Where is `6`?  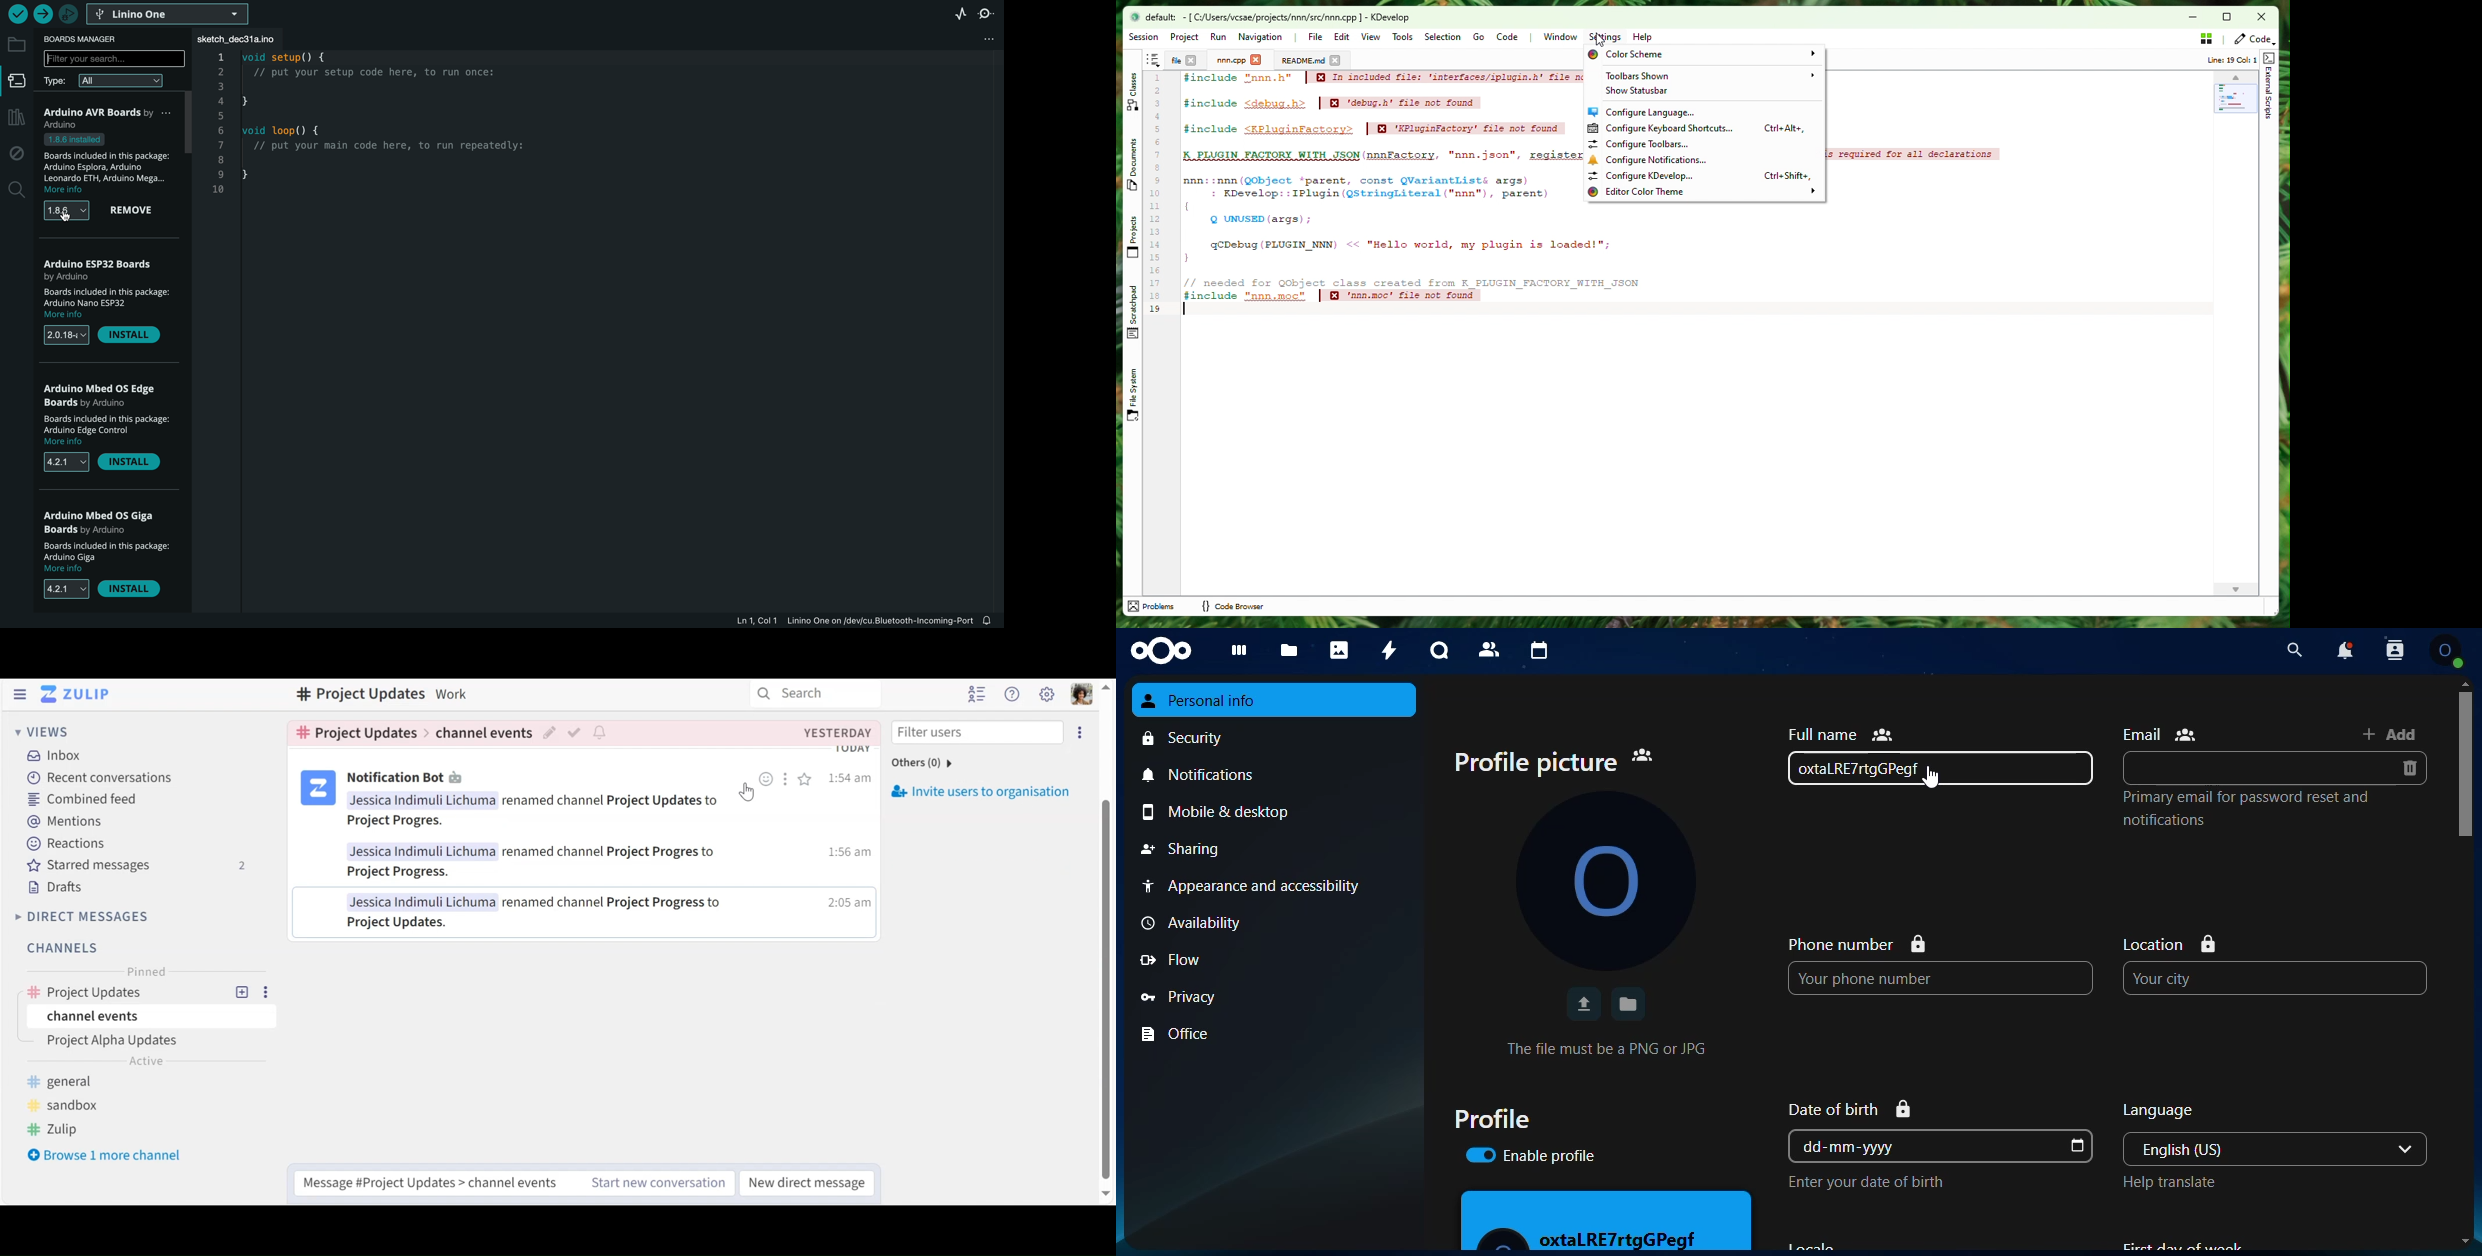
6 is located at coordinates (223, 131).